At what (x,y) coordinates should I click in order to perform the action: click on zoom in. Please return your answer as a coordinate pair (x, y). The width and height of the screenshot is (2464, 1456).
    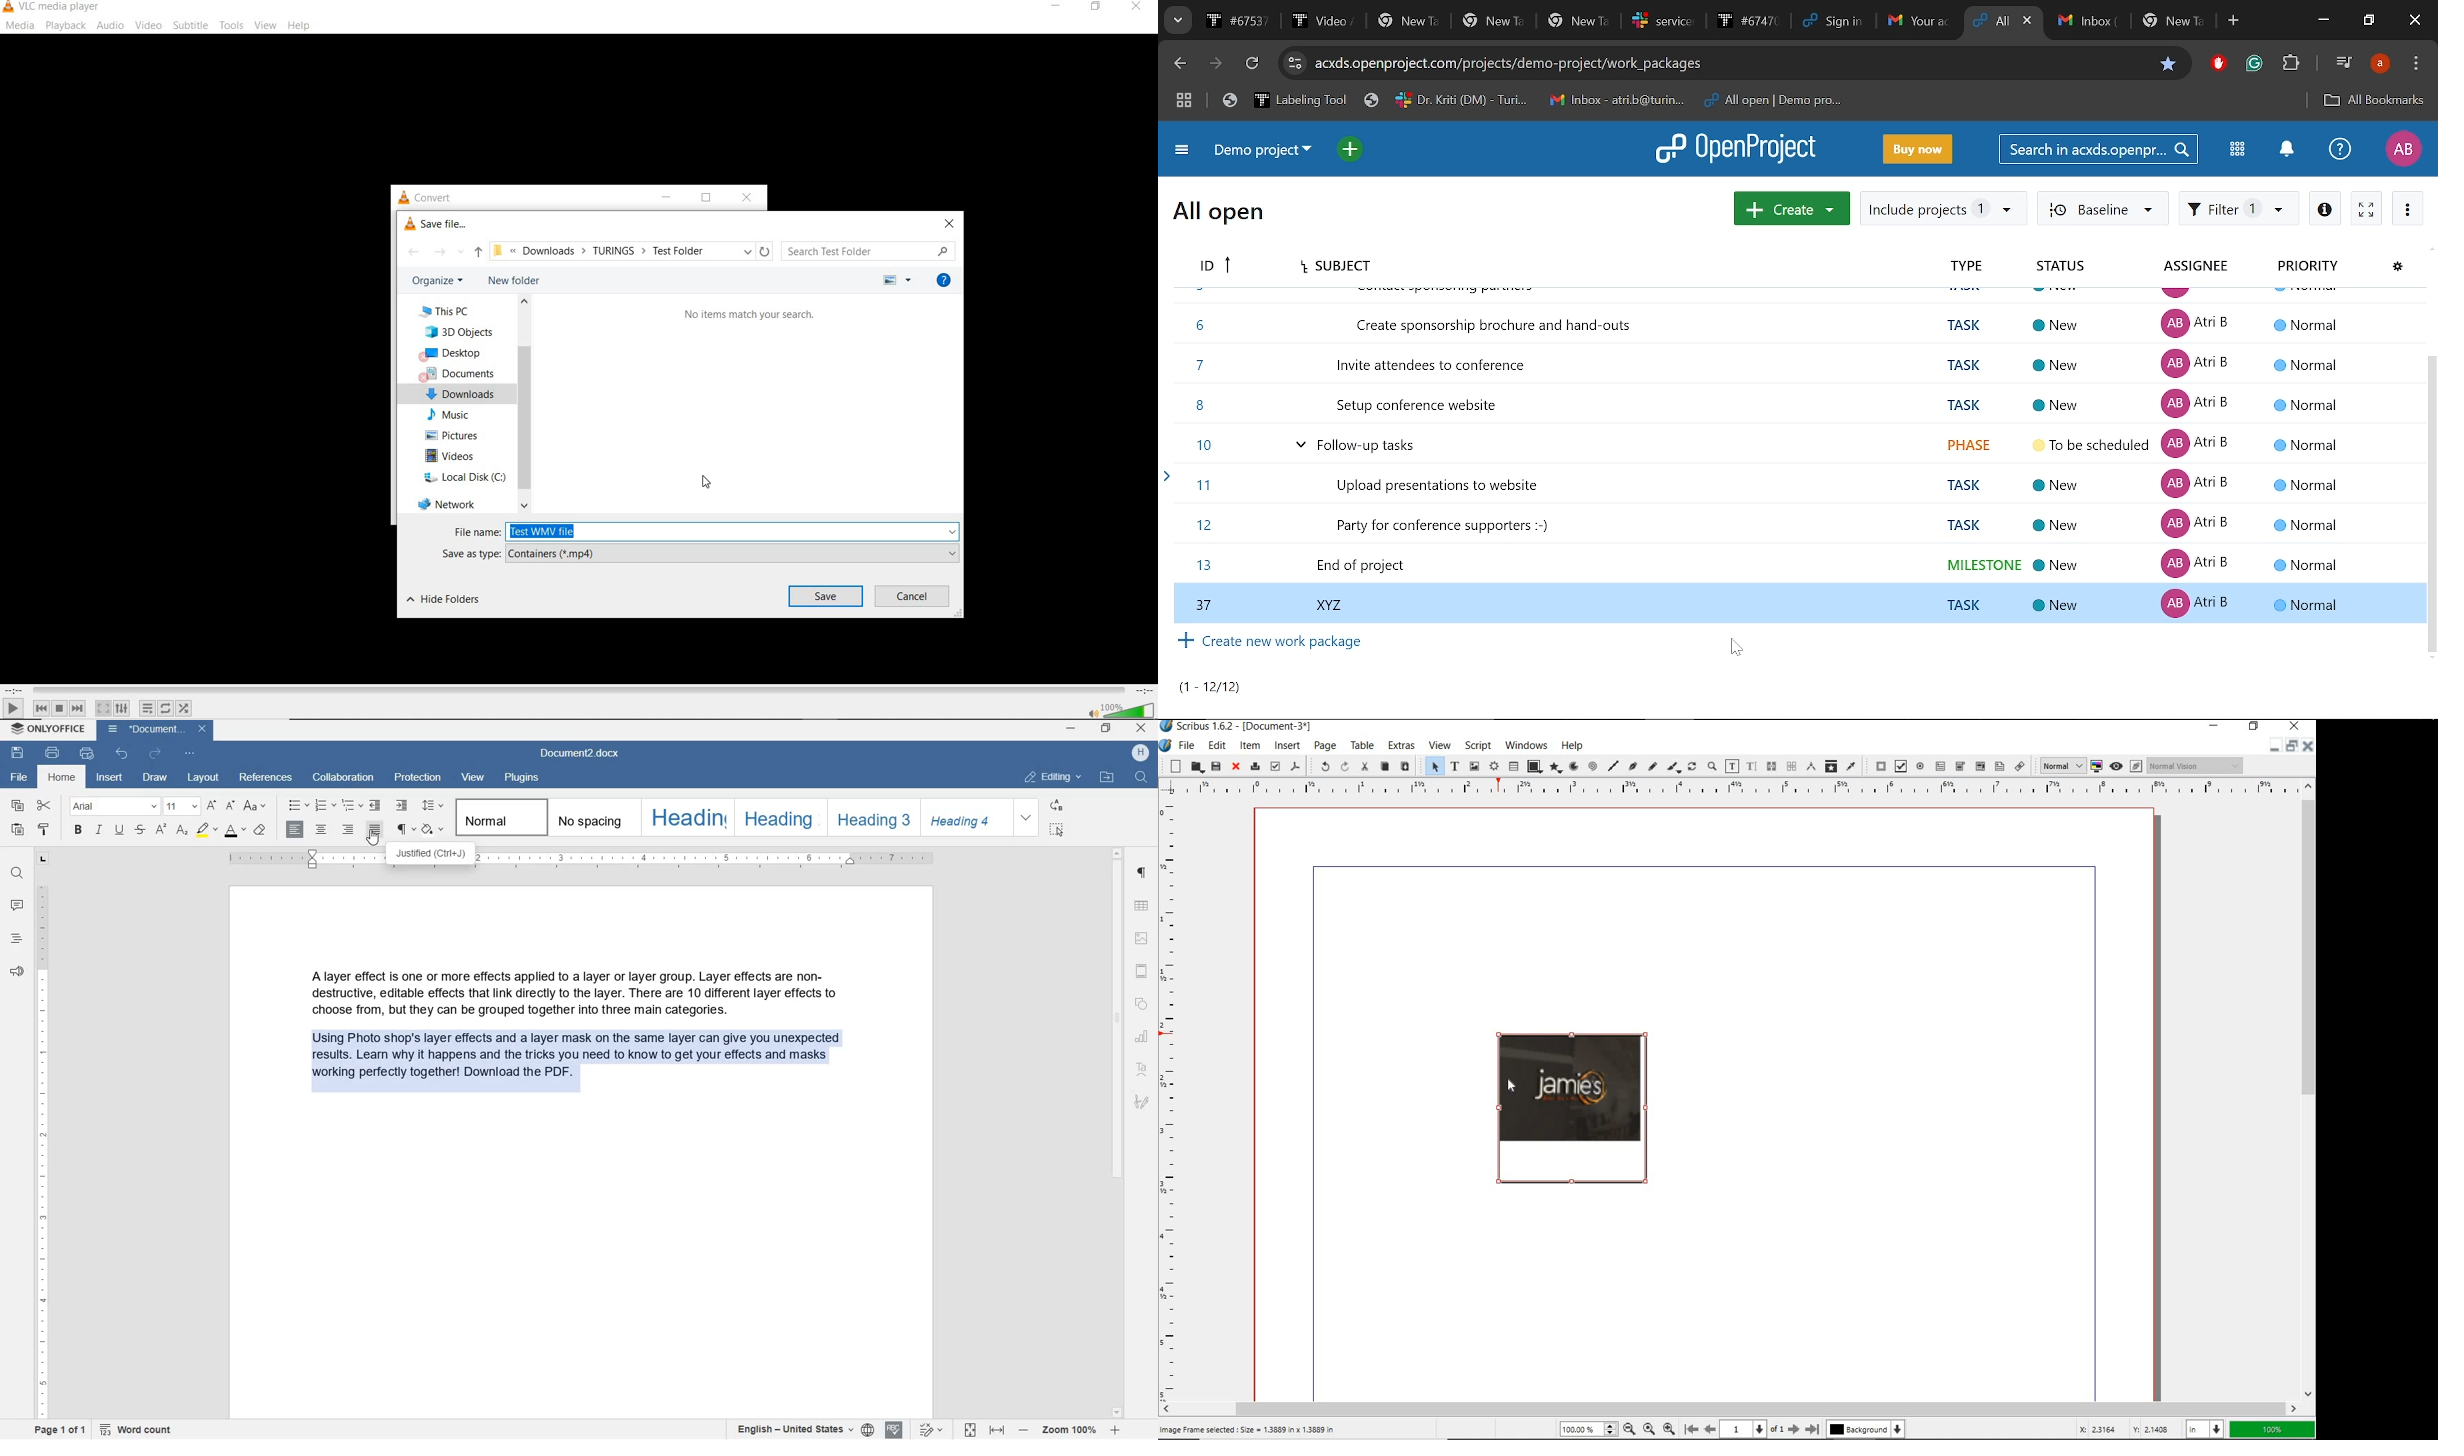
    Looking at the image, I should click on (1670, 1430).